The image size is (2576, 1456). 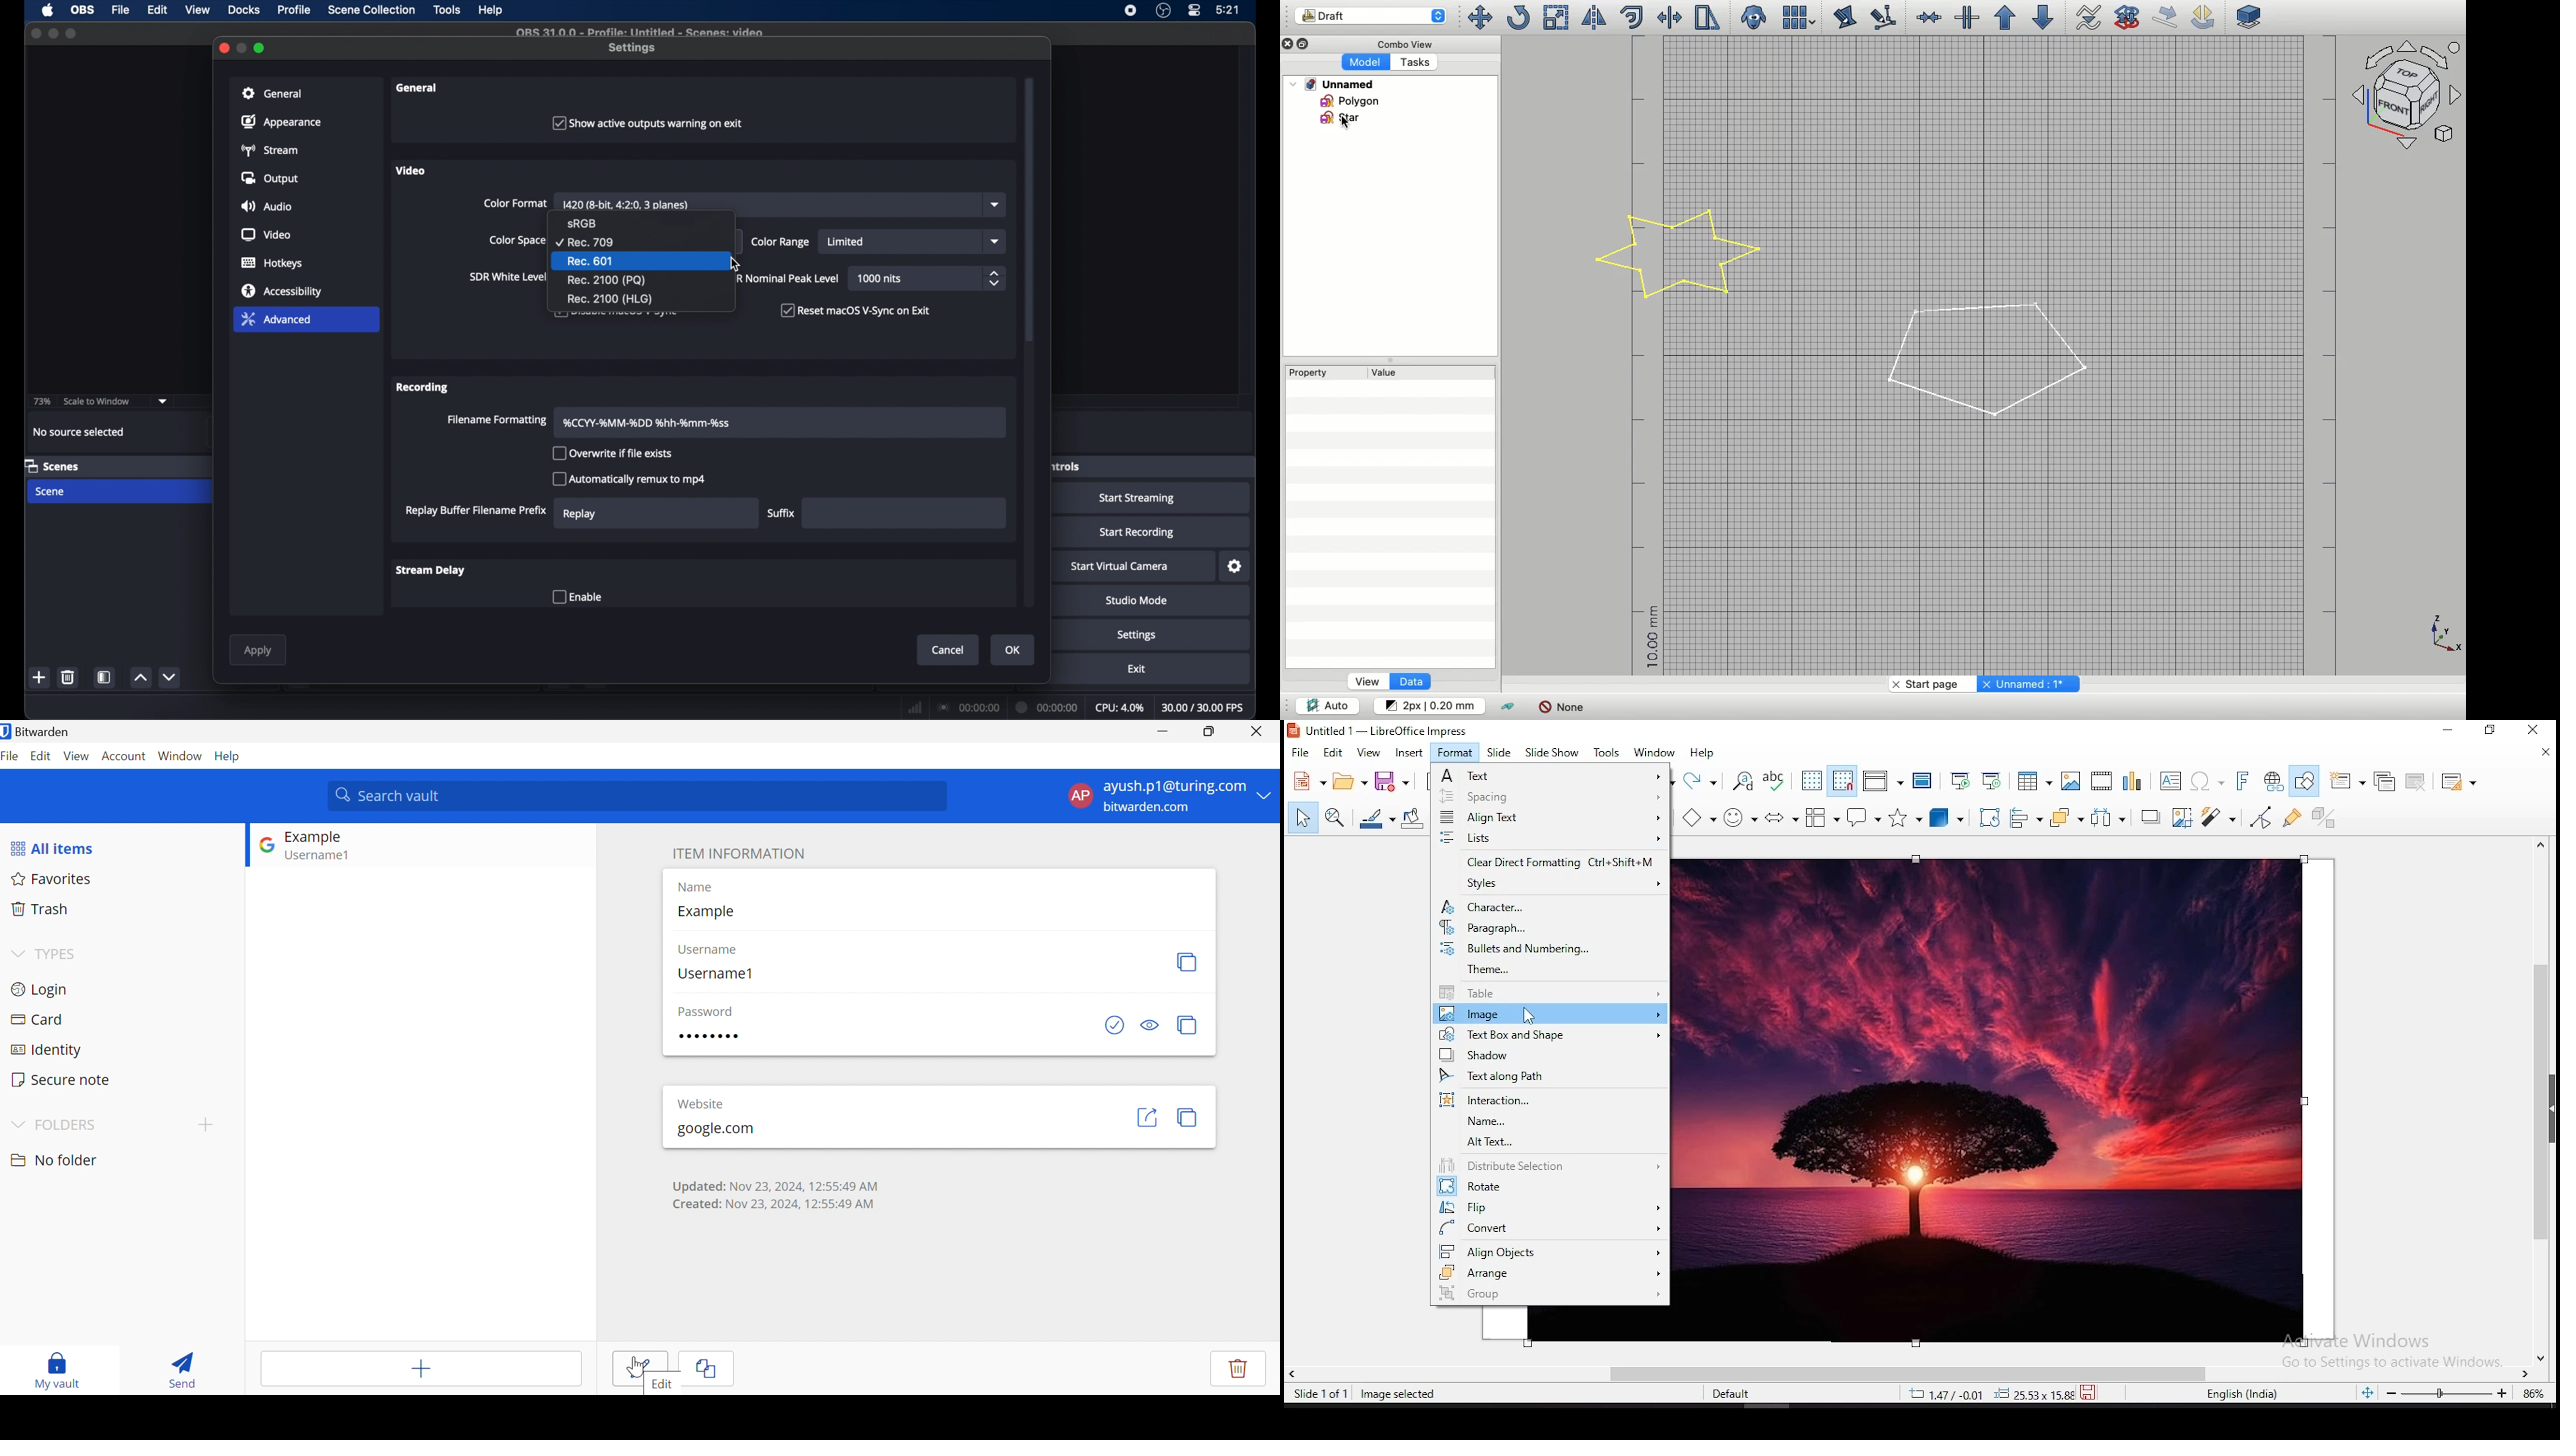 What do you see at coordinates (714, 1129) in the screenshot?
I see `google.com` at bounding box center [714, 1129].